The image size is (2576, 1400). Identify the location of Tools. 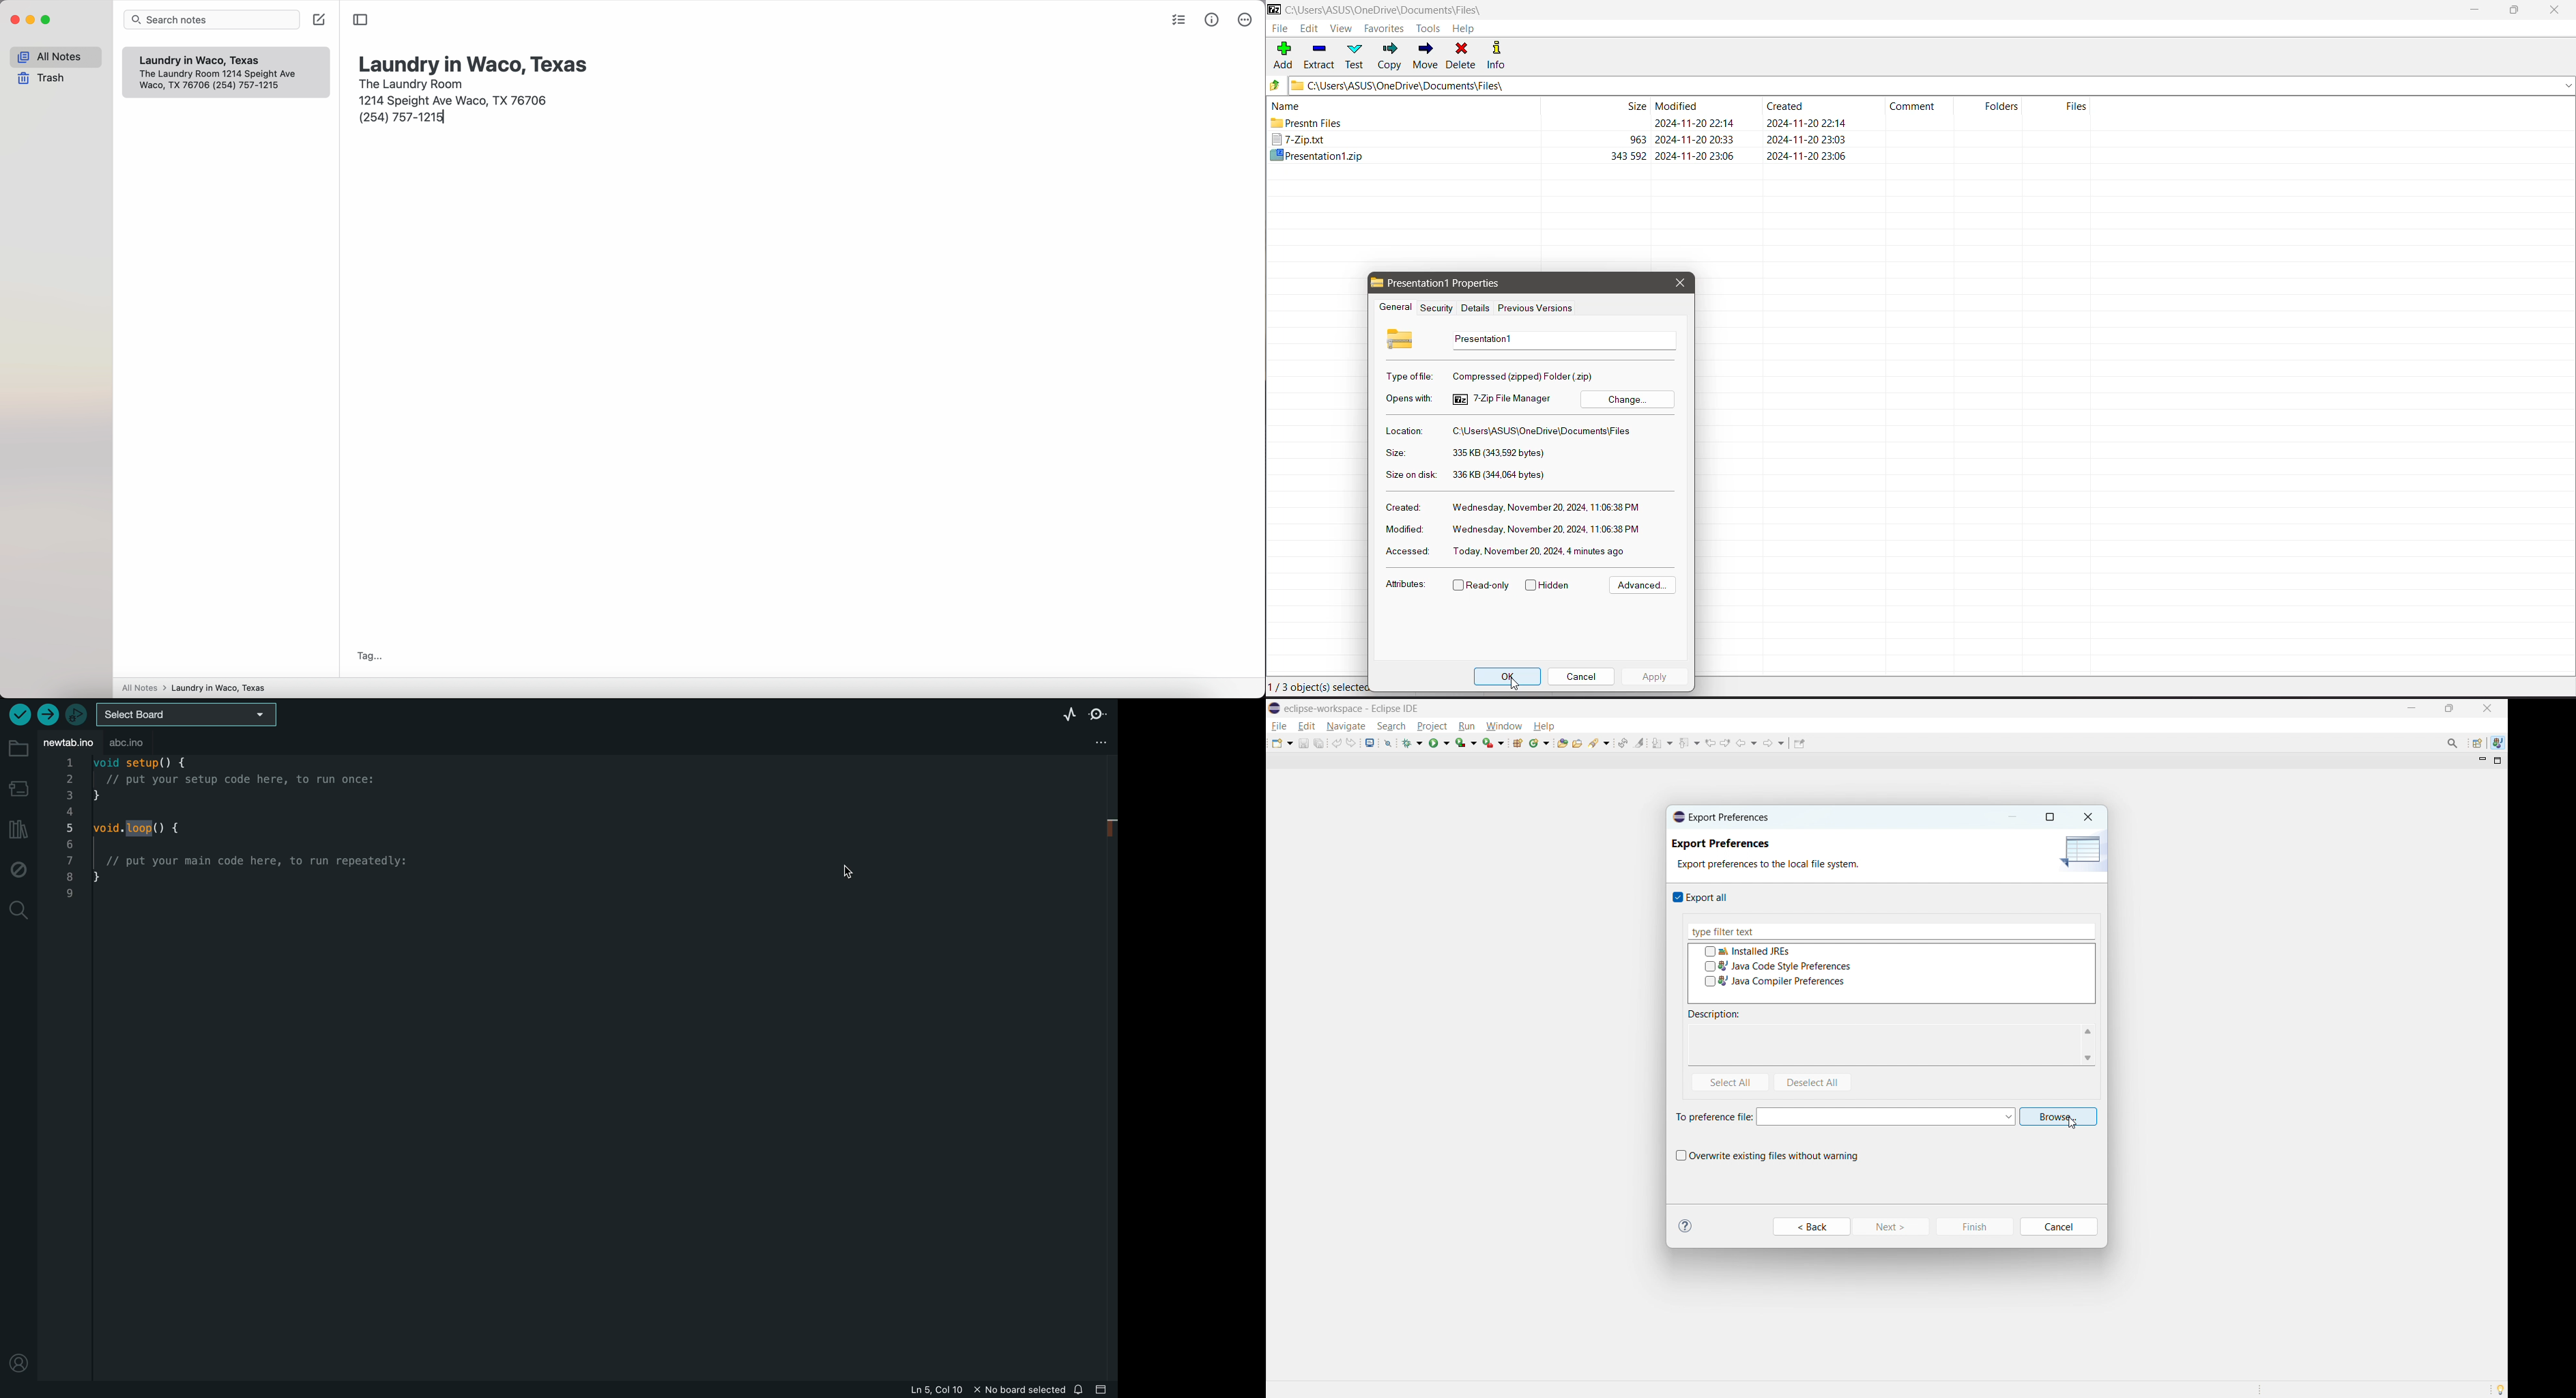
(1430, 28).